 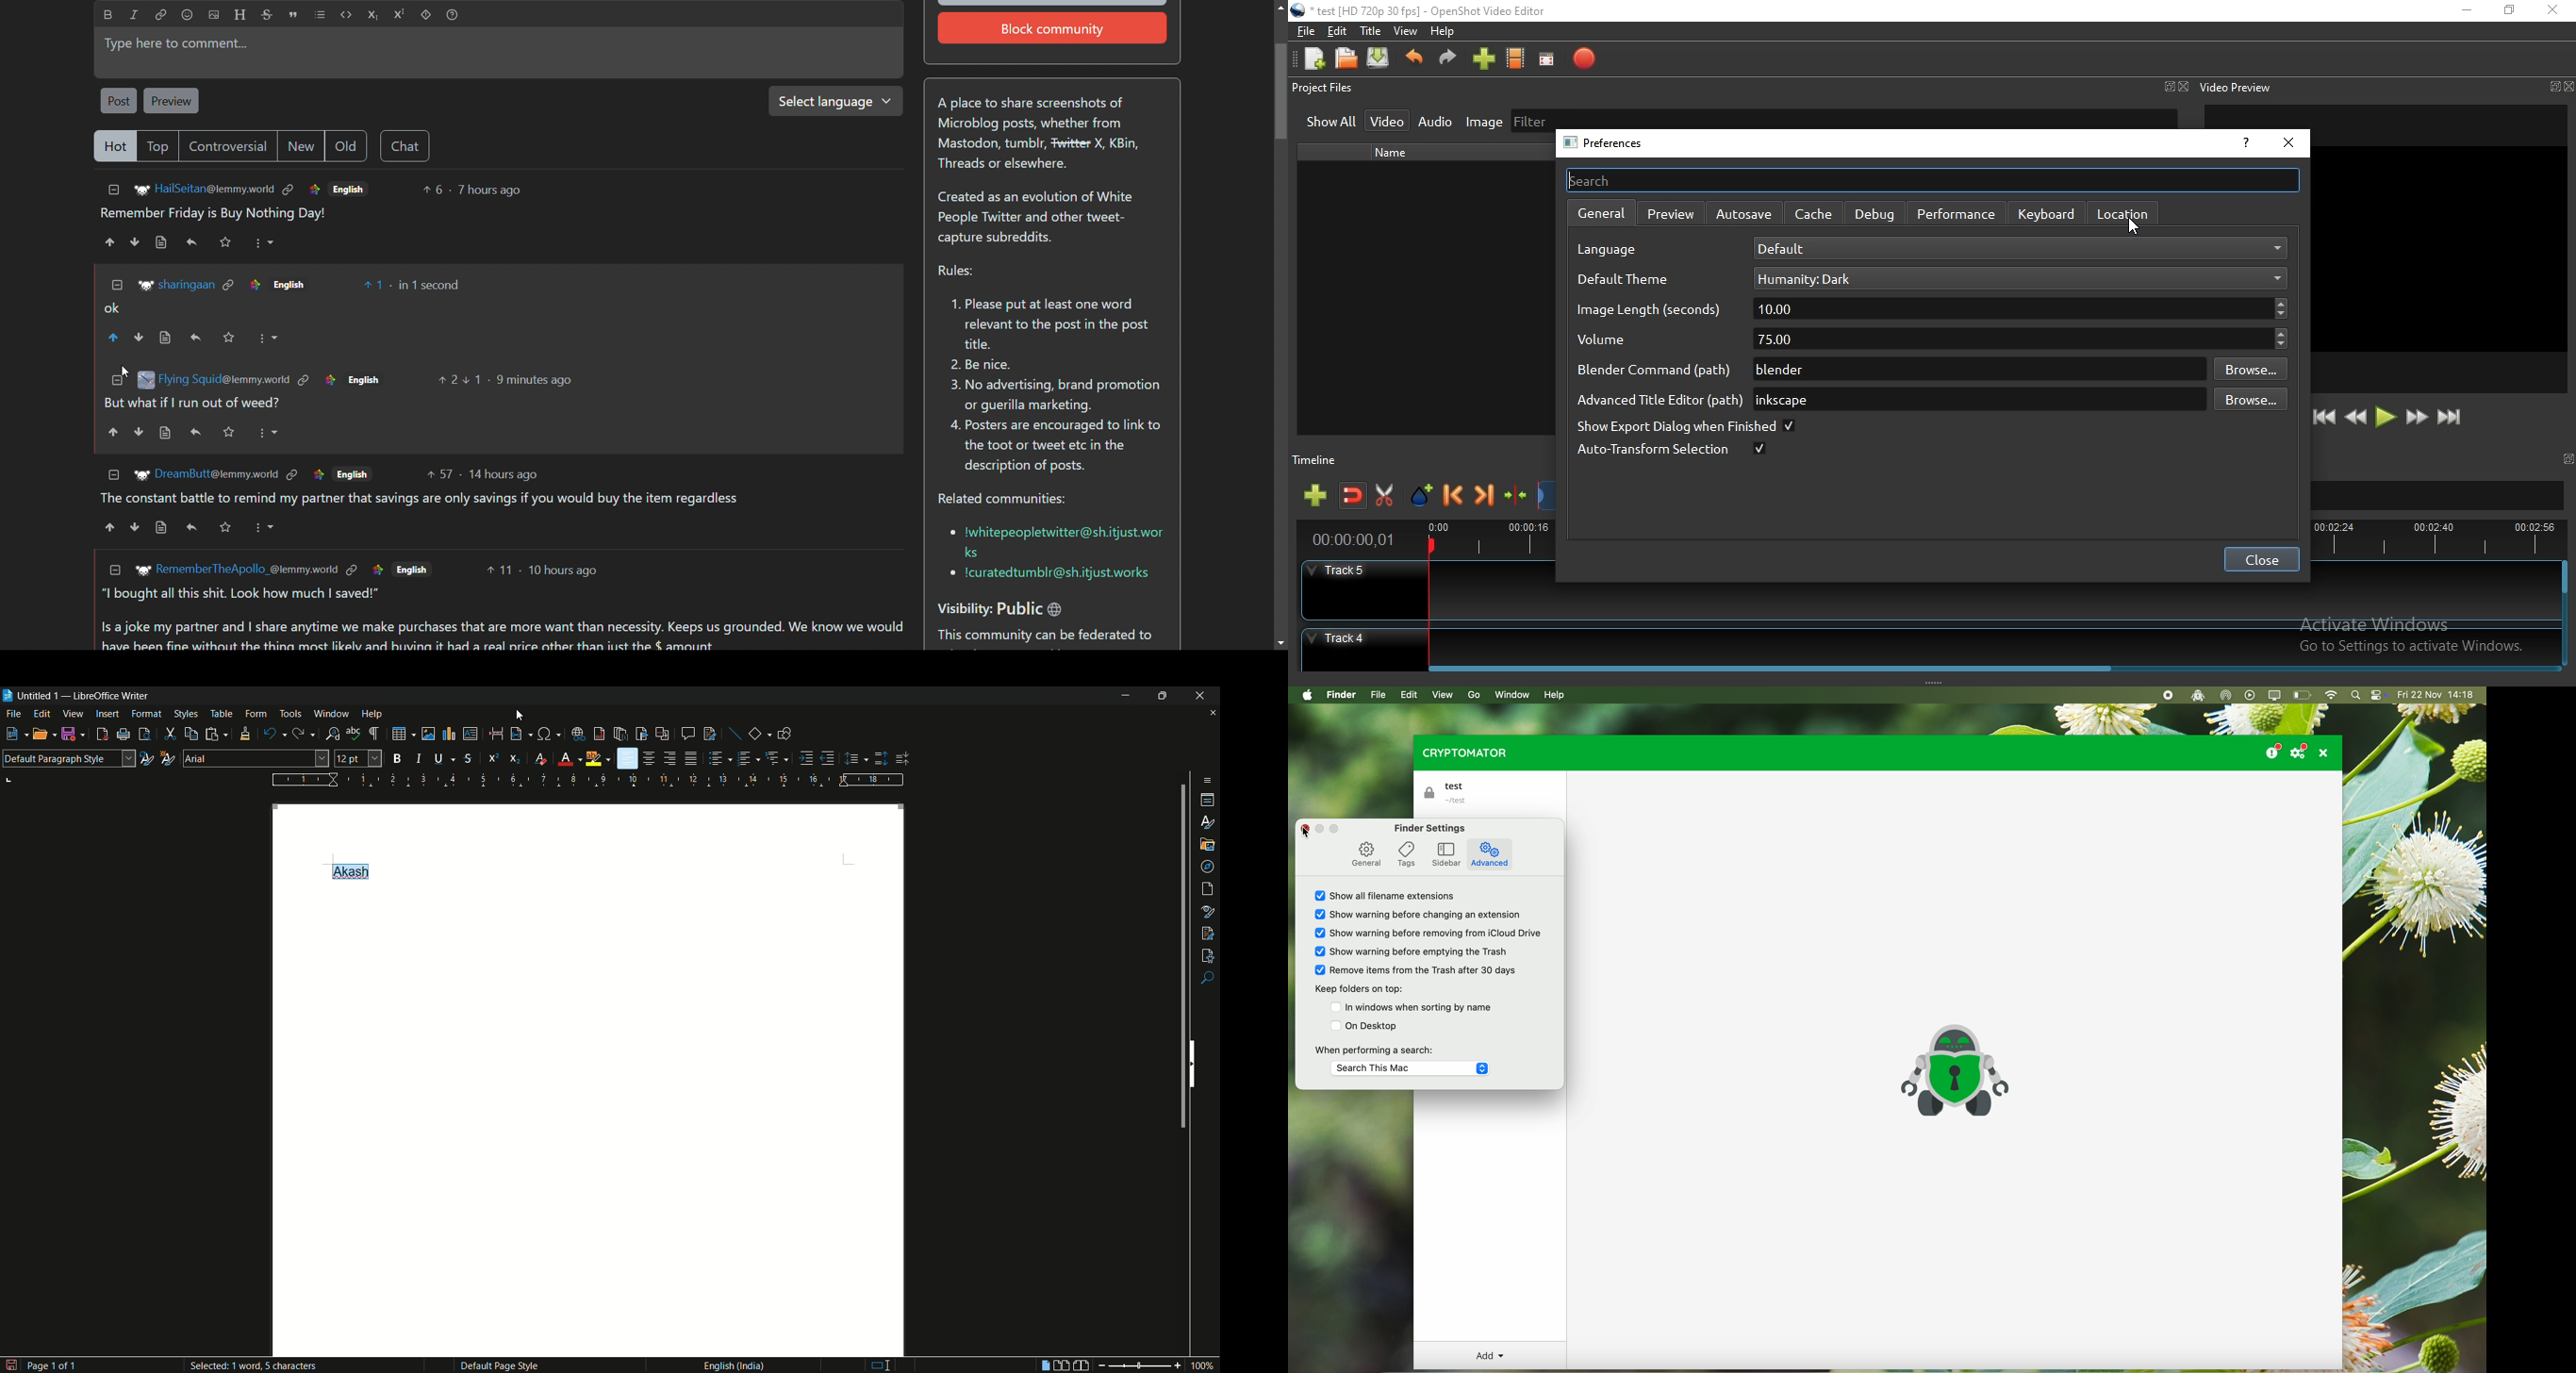 What do you see at coordinates (162, 14) in the screenshot?
I see `link` at bounding box center [162, 14].